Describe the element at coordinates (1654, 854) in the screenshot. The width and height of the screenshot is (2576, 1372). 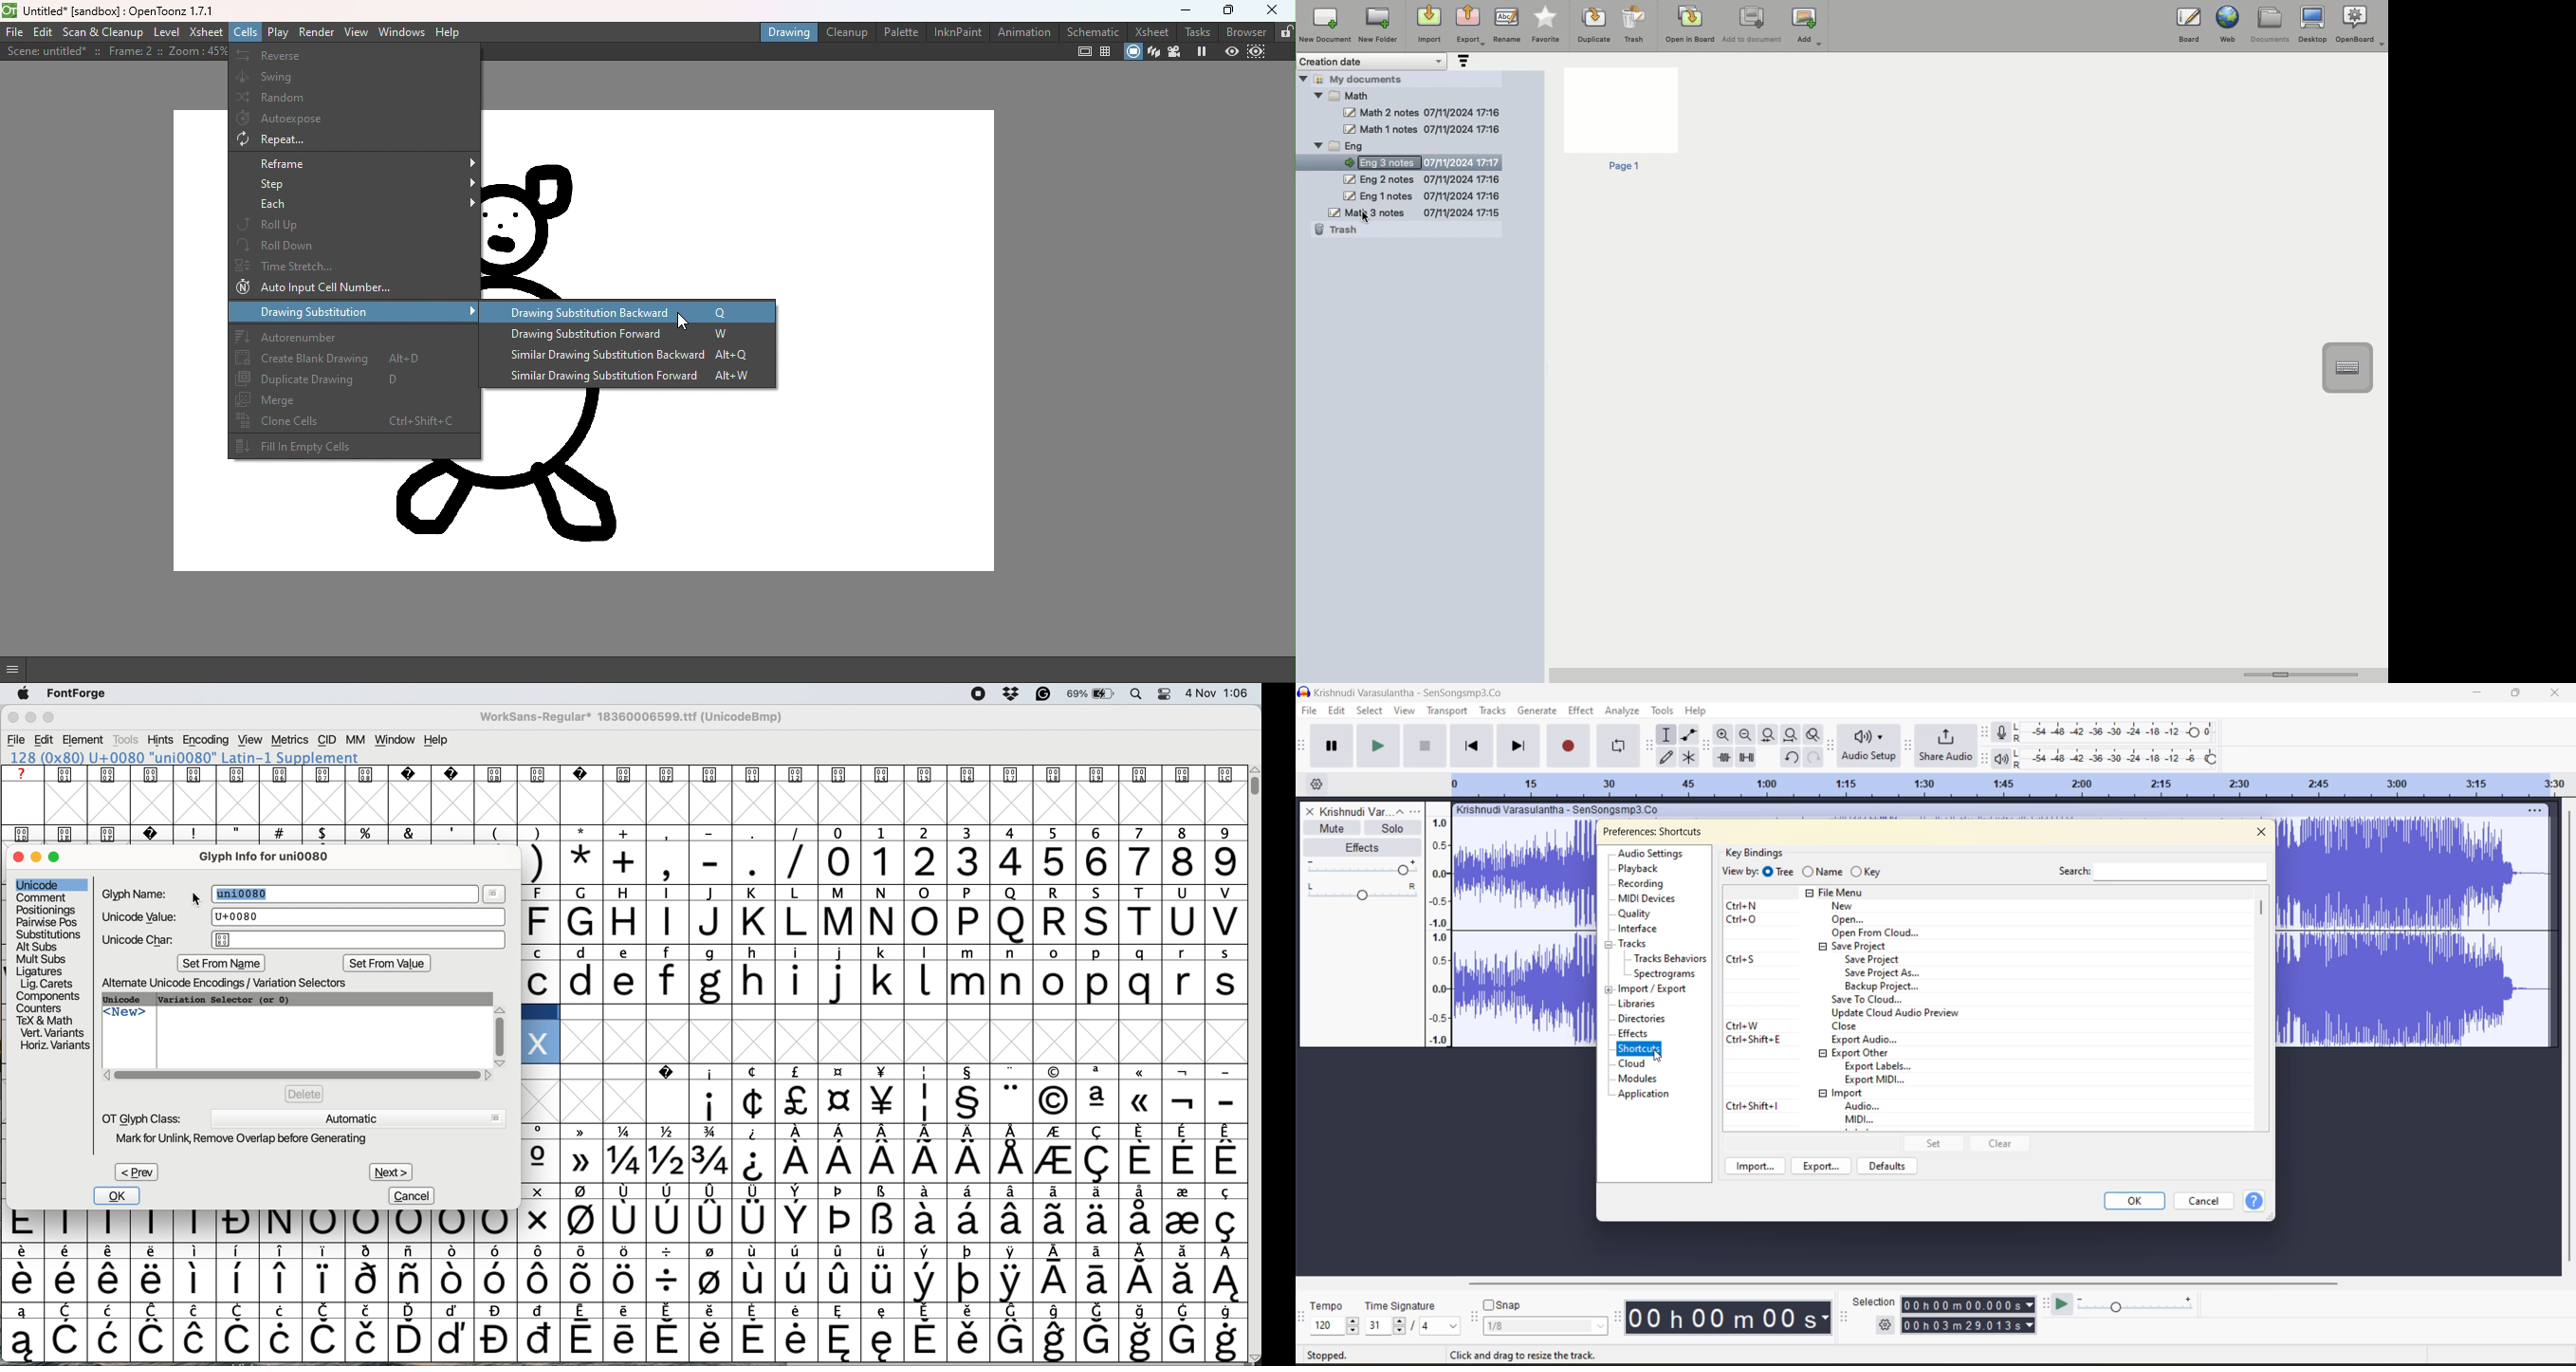
I see `audio settings` at that location.